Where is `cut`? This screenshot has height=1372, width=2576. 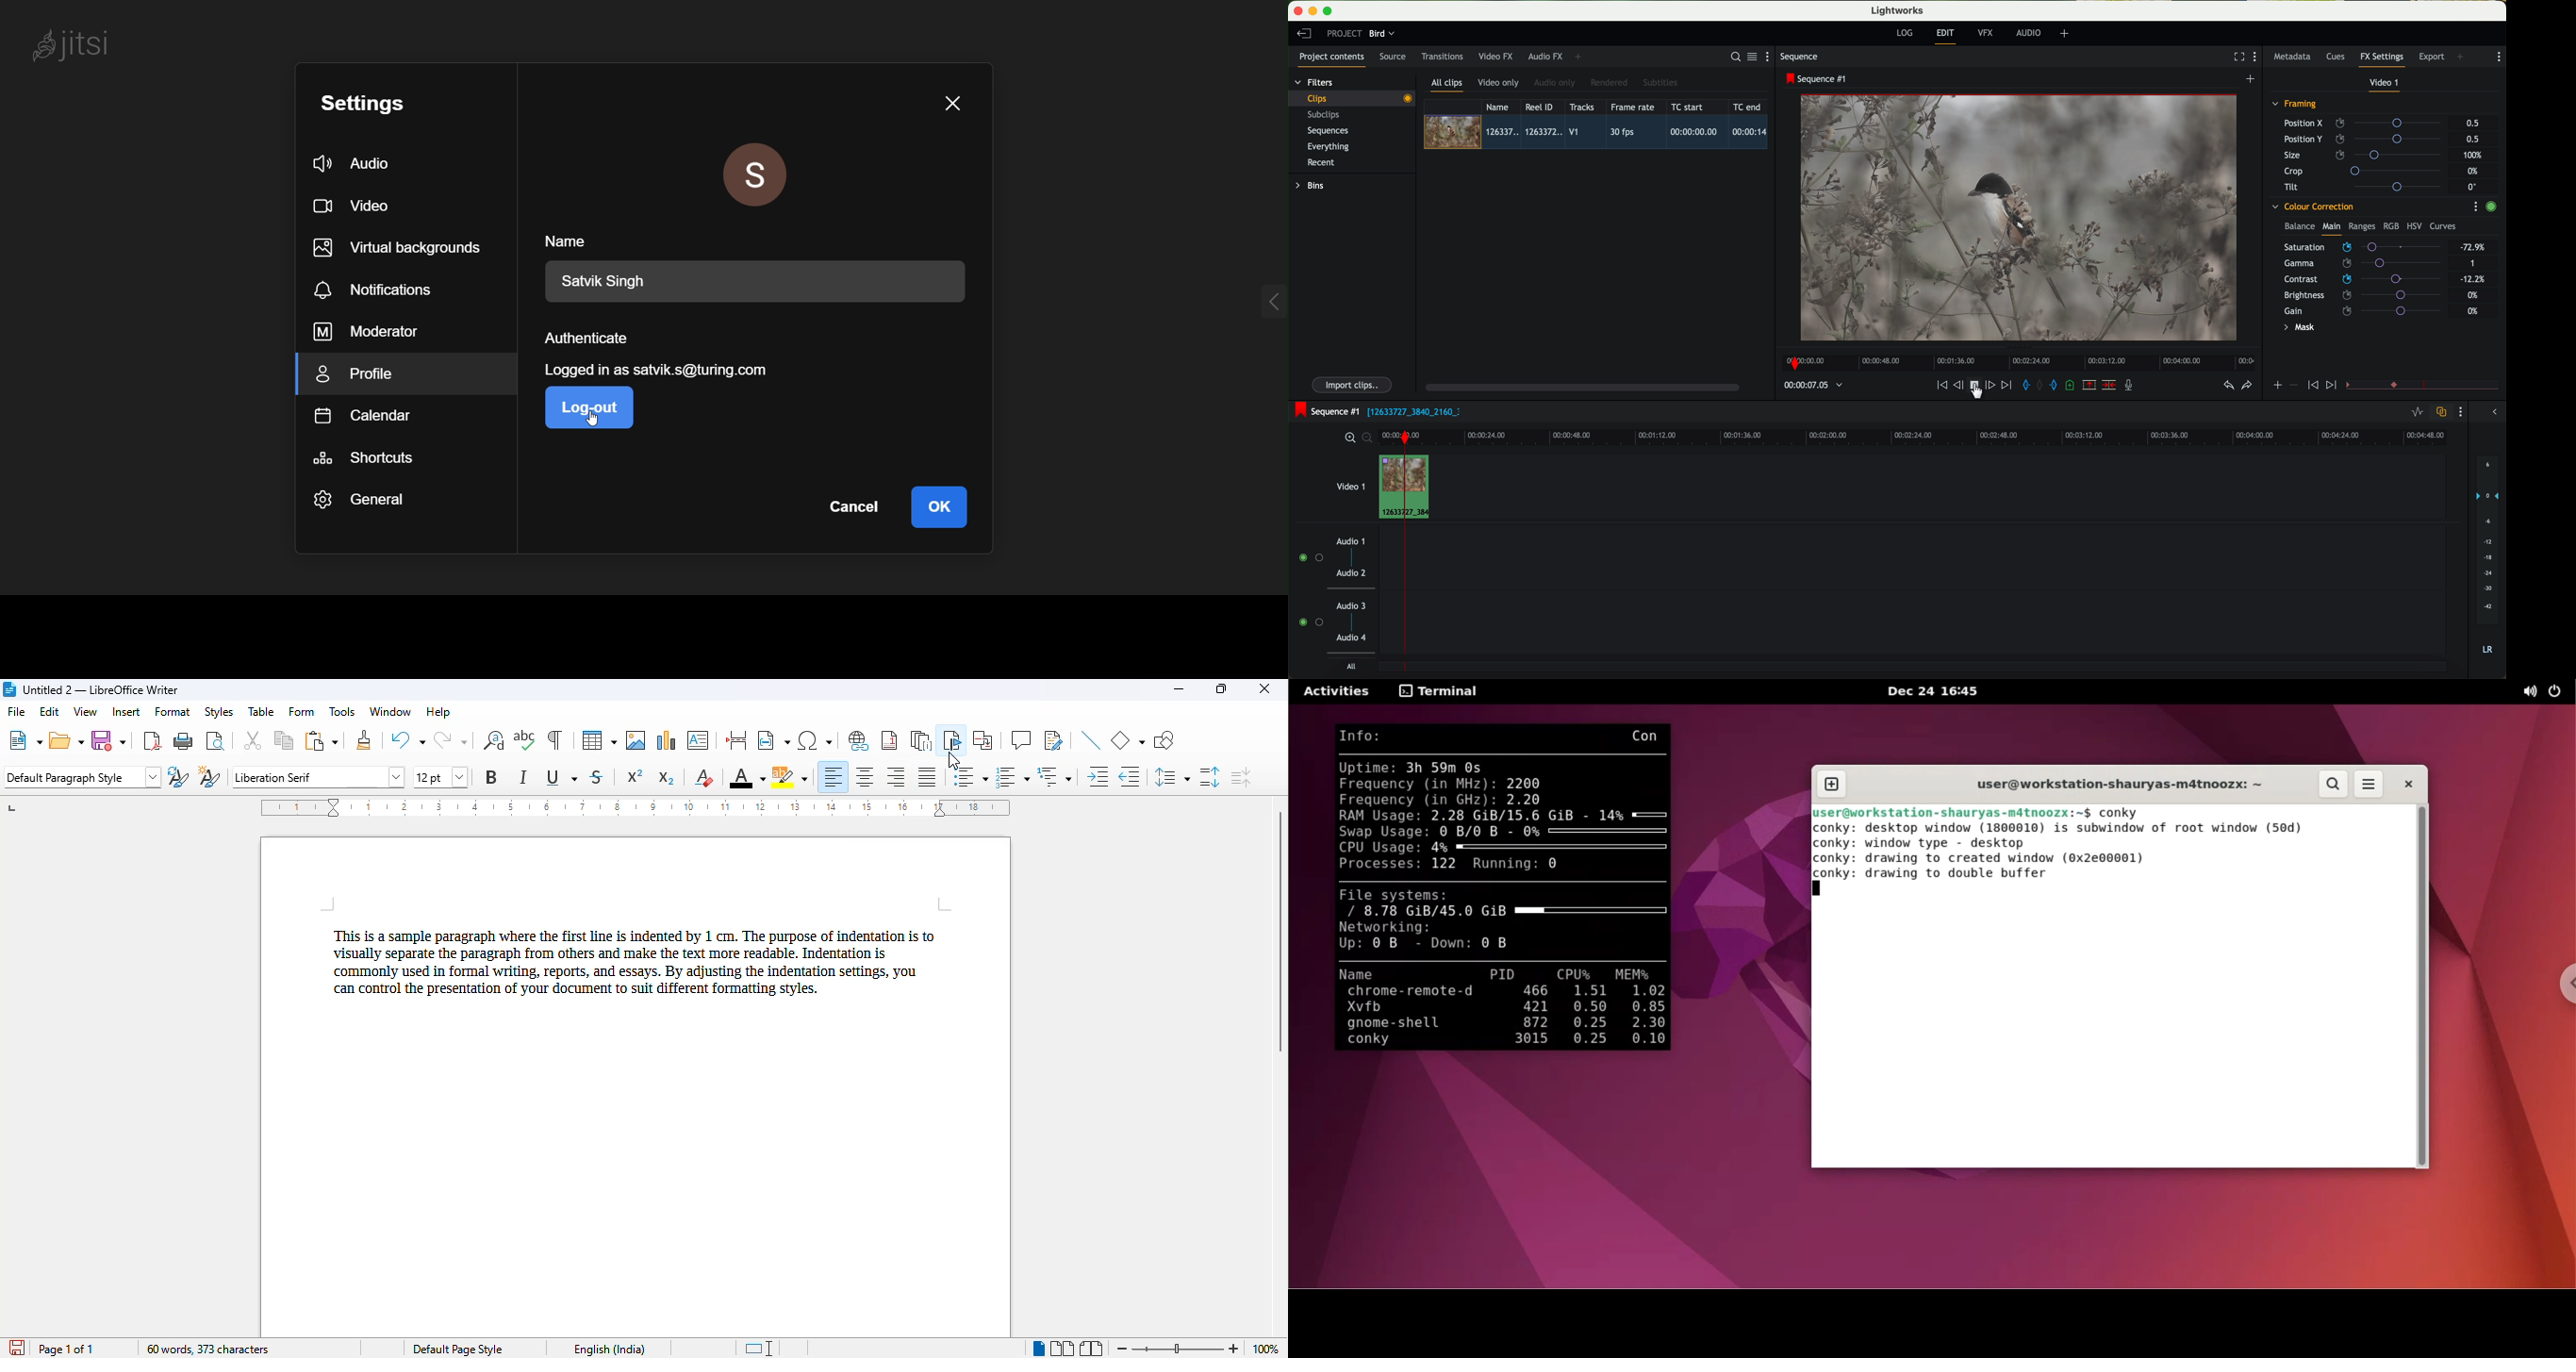 cut is located at coordinates (252, 740).